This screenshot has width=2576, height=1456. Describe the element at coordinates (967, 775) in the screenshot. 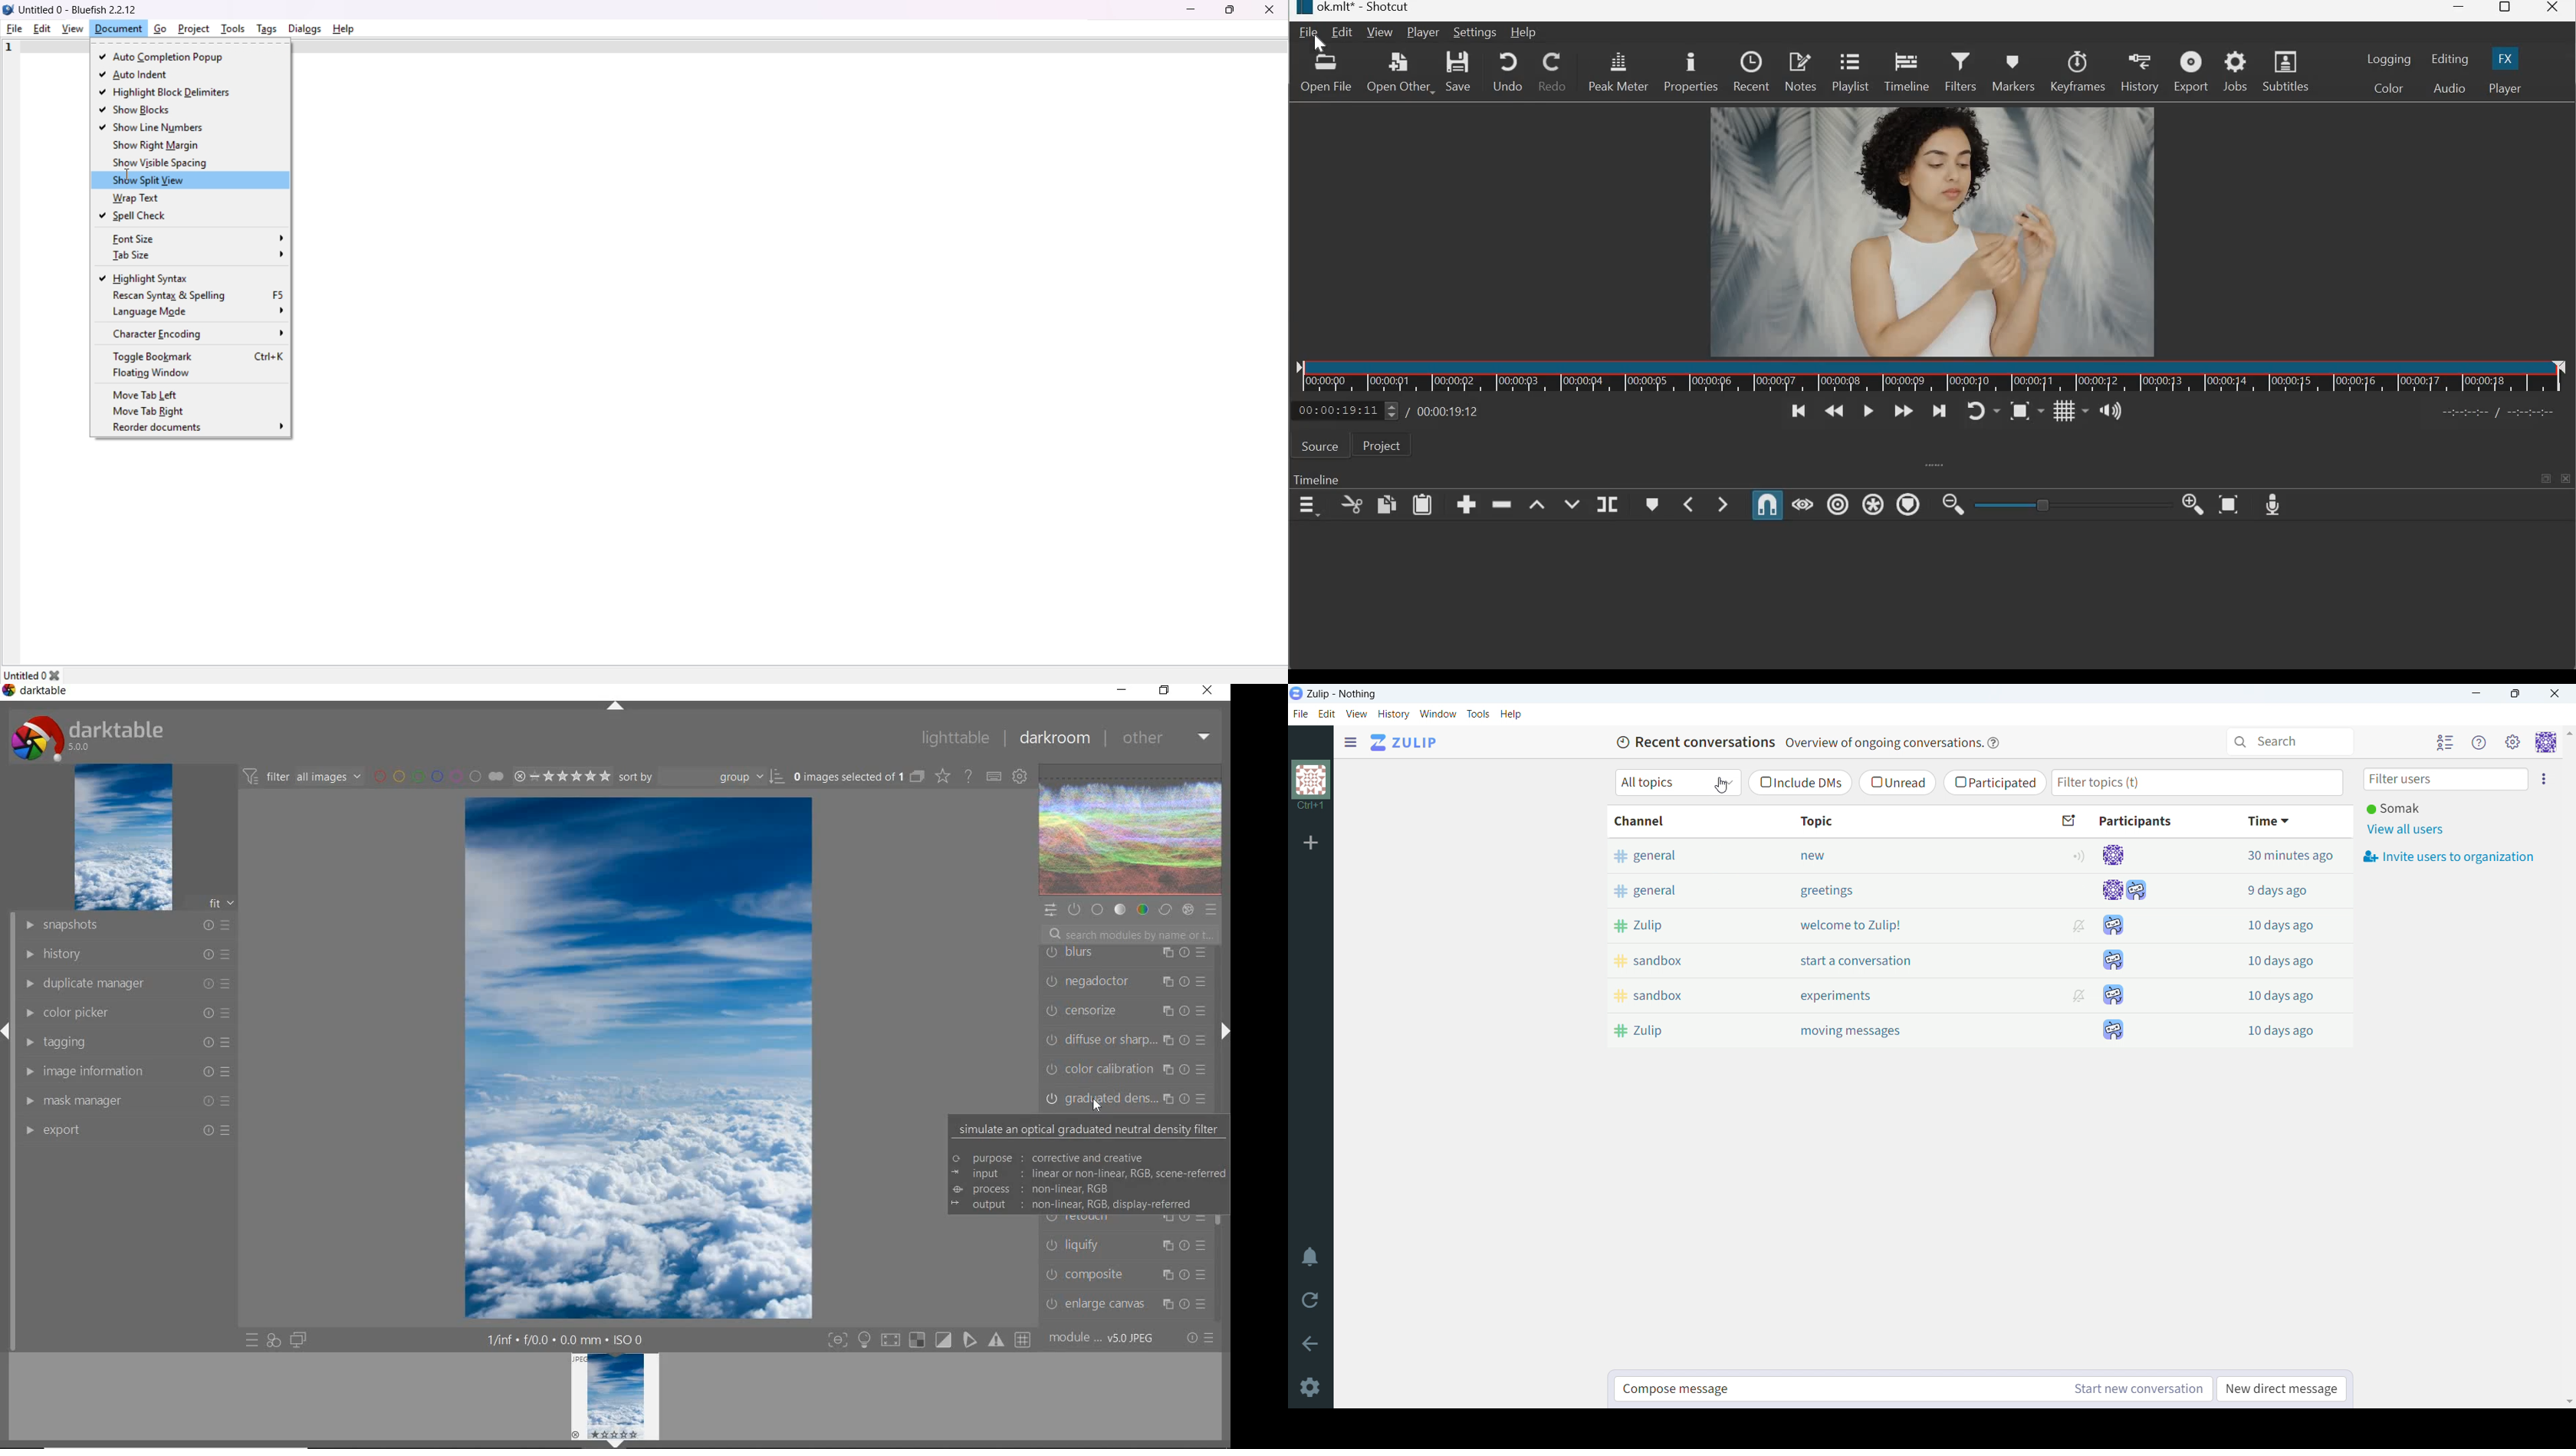

I see `ENABLE FOR ONLINE HELP` at that location.